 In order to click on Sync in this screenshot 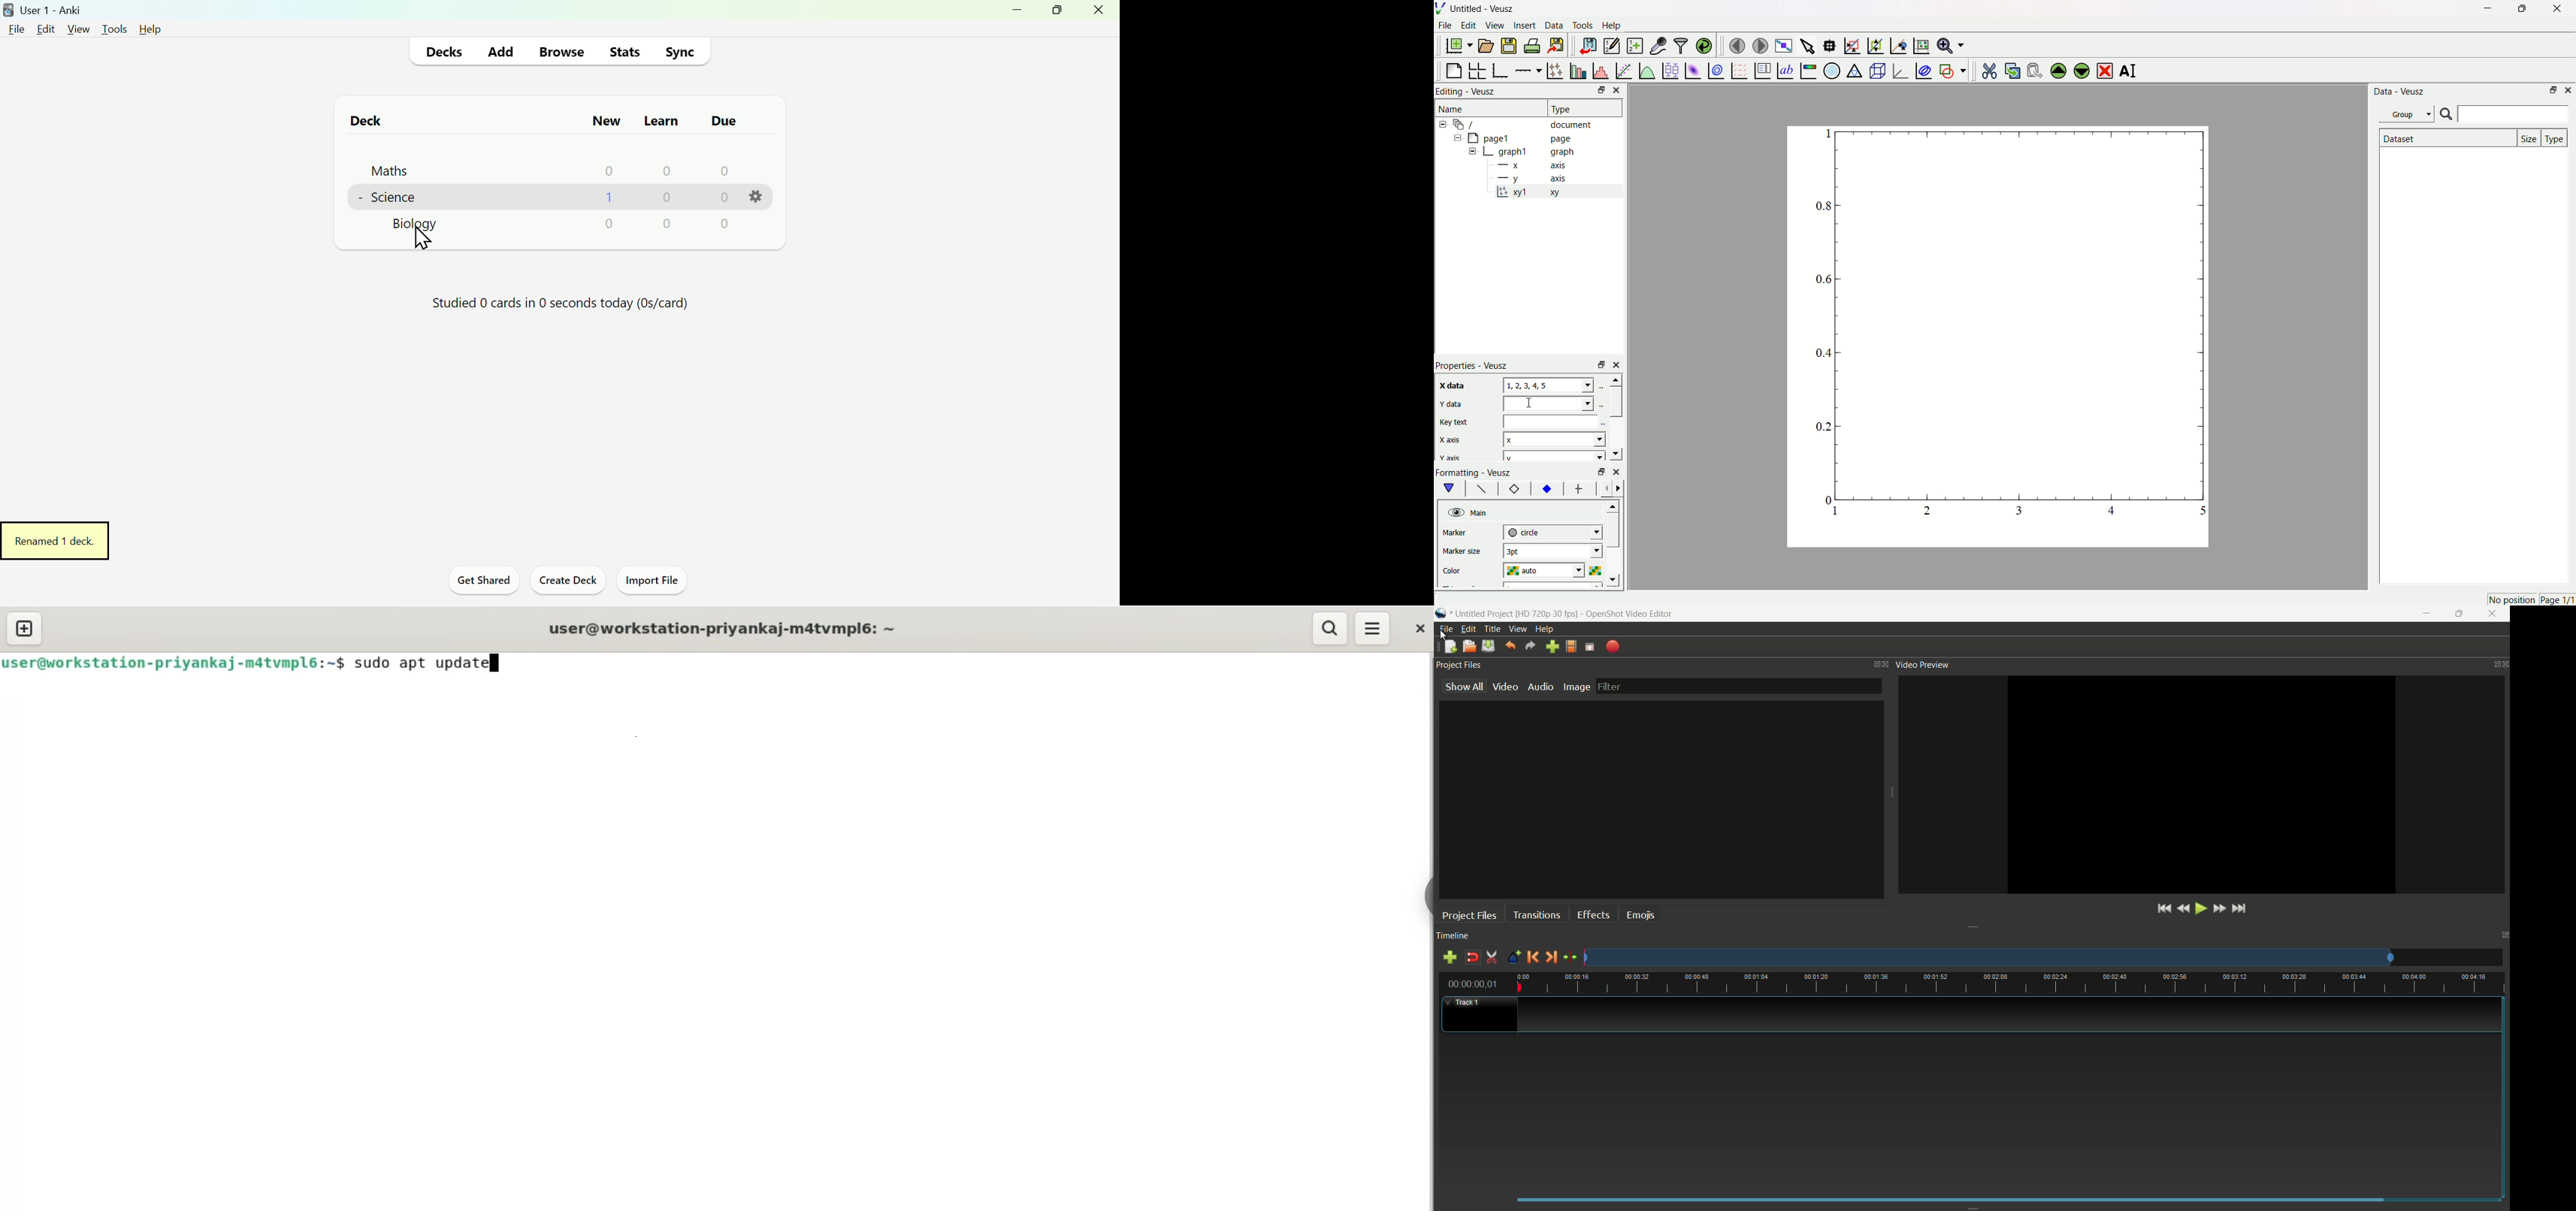, I will do `click(683, 50)`.